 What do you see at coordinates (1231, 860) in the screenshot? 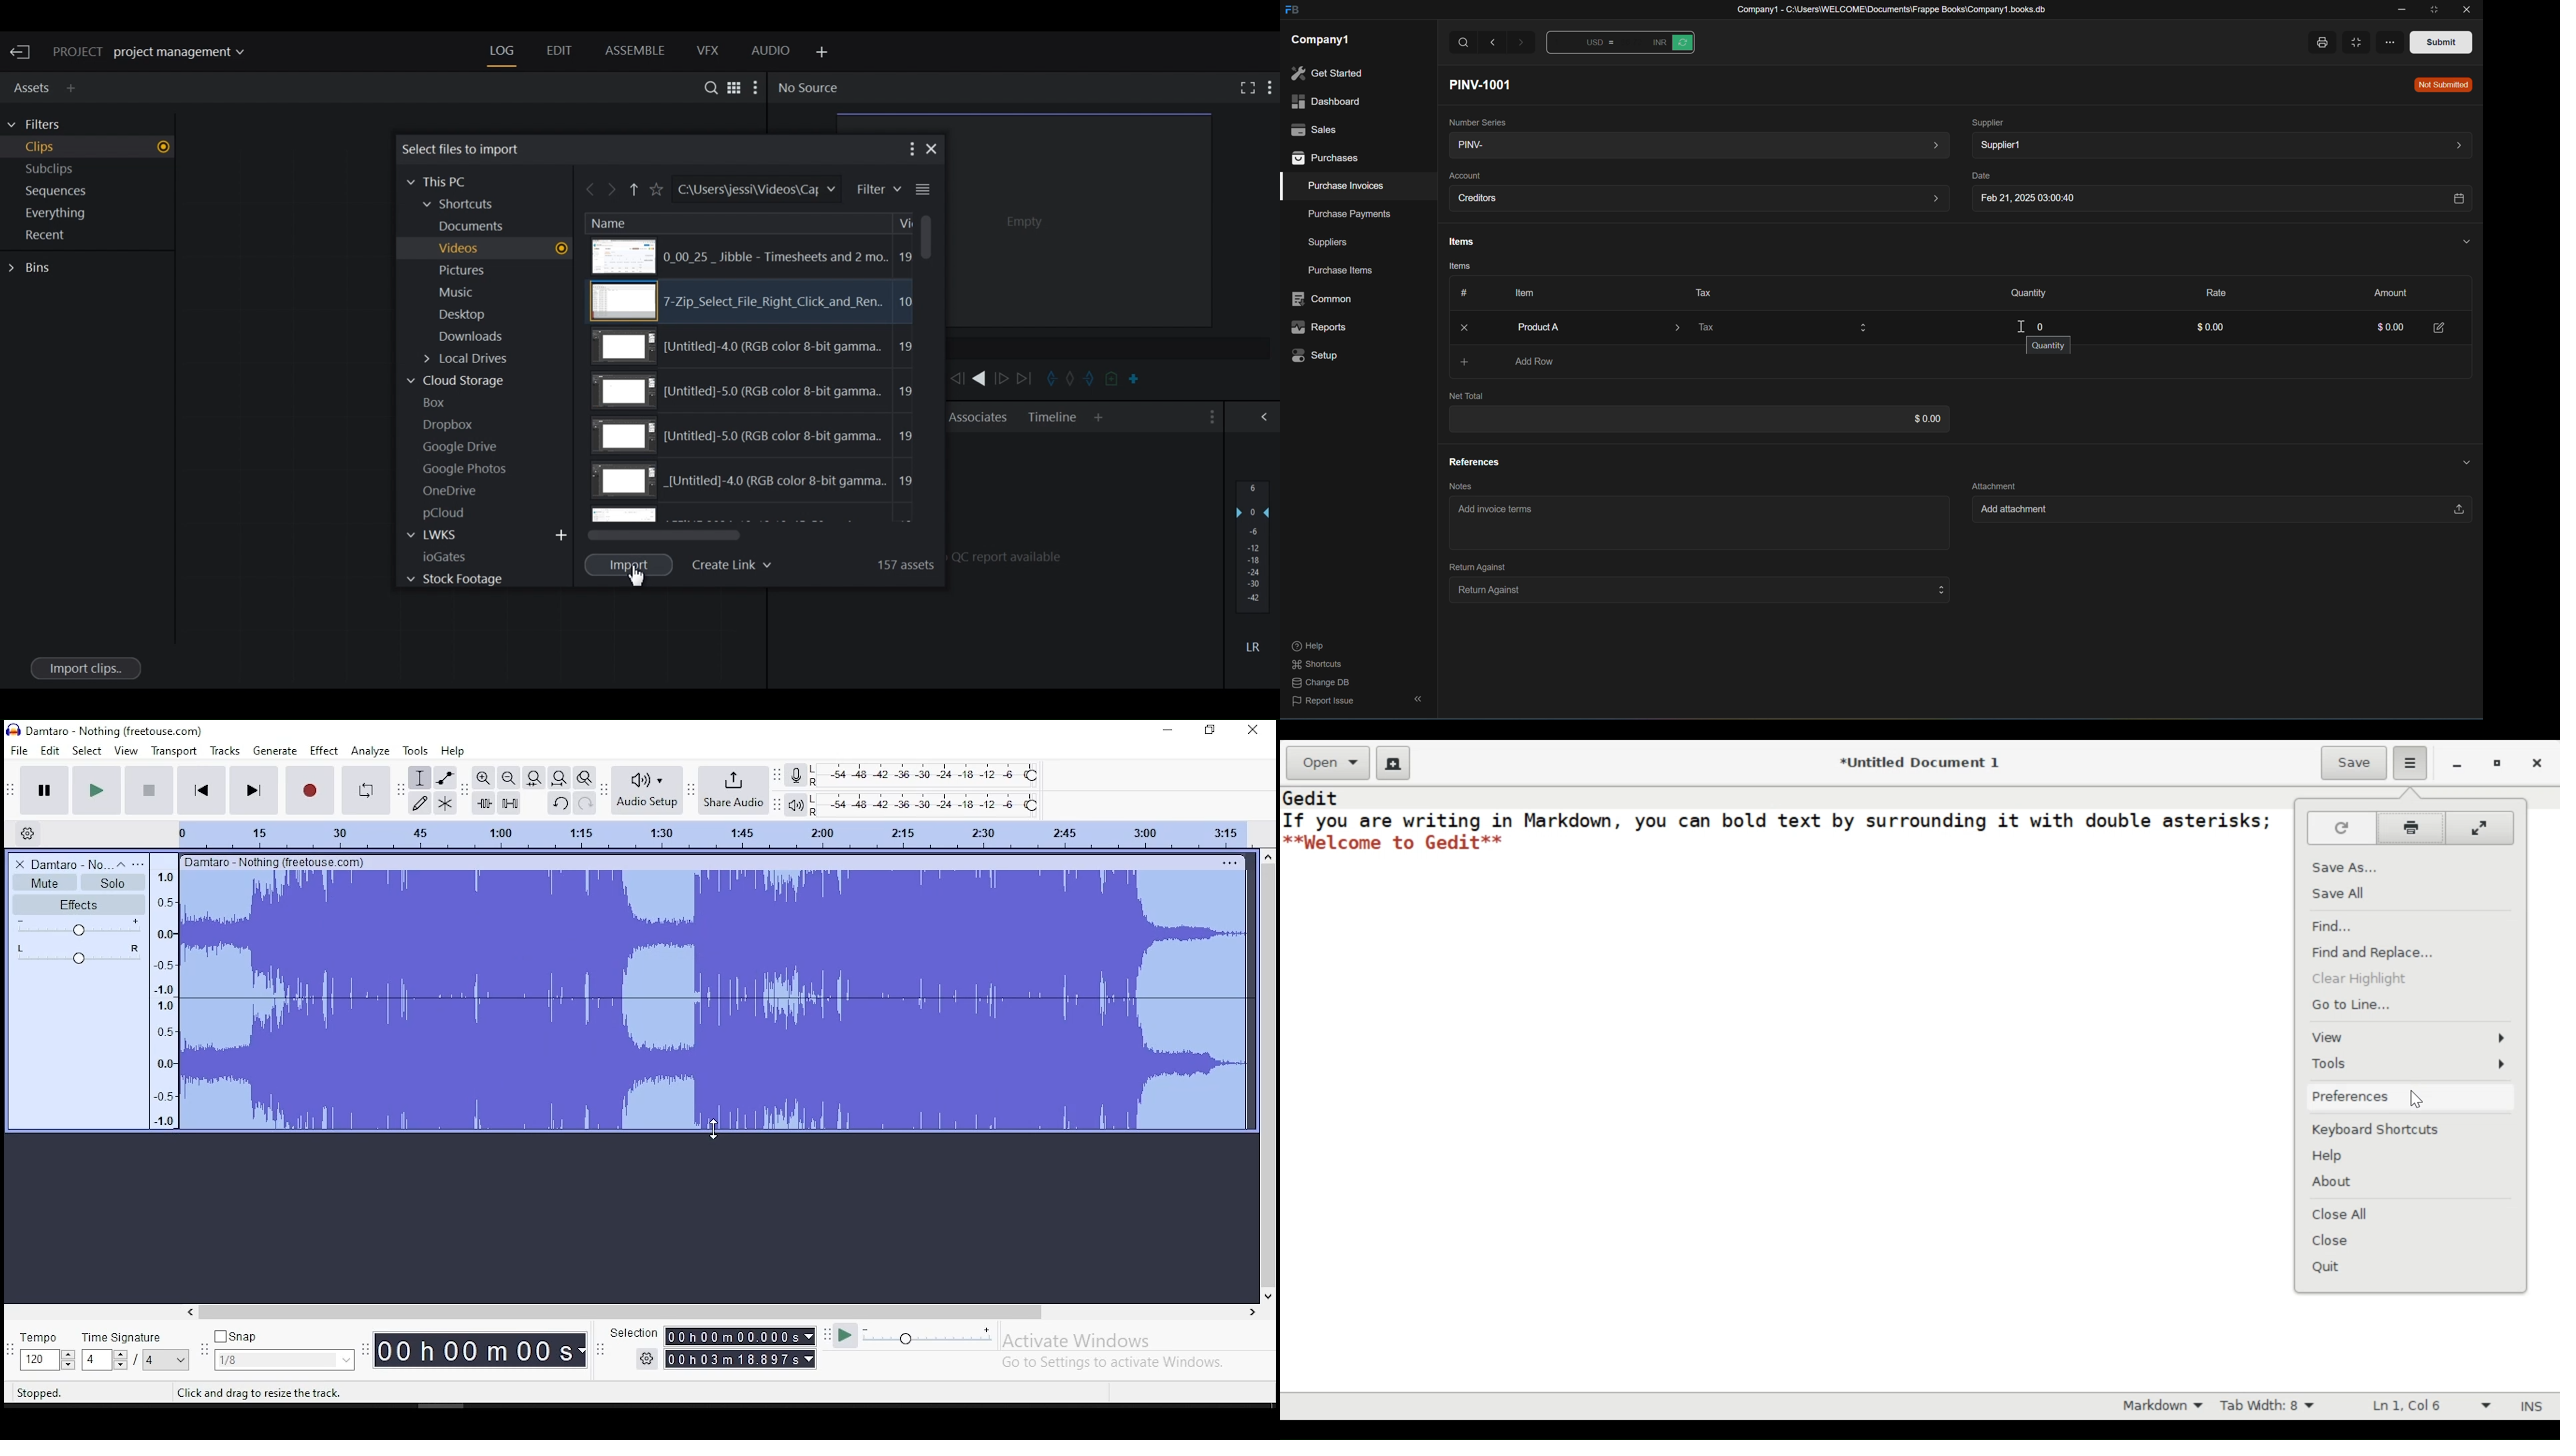
I see `` at bounding box center [1231, 860].